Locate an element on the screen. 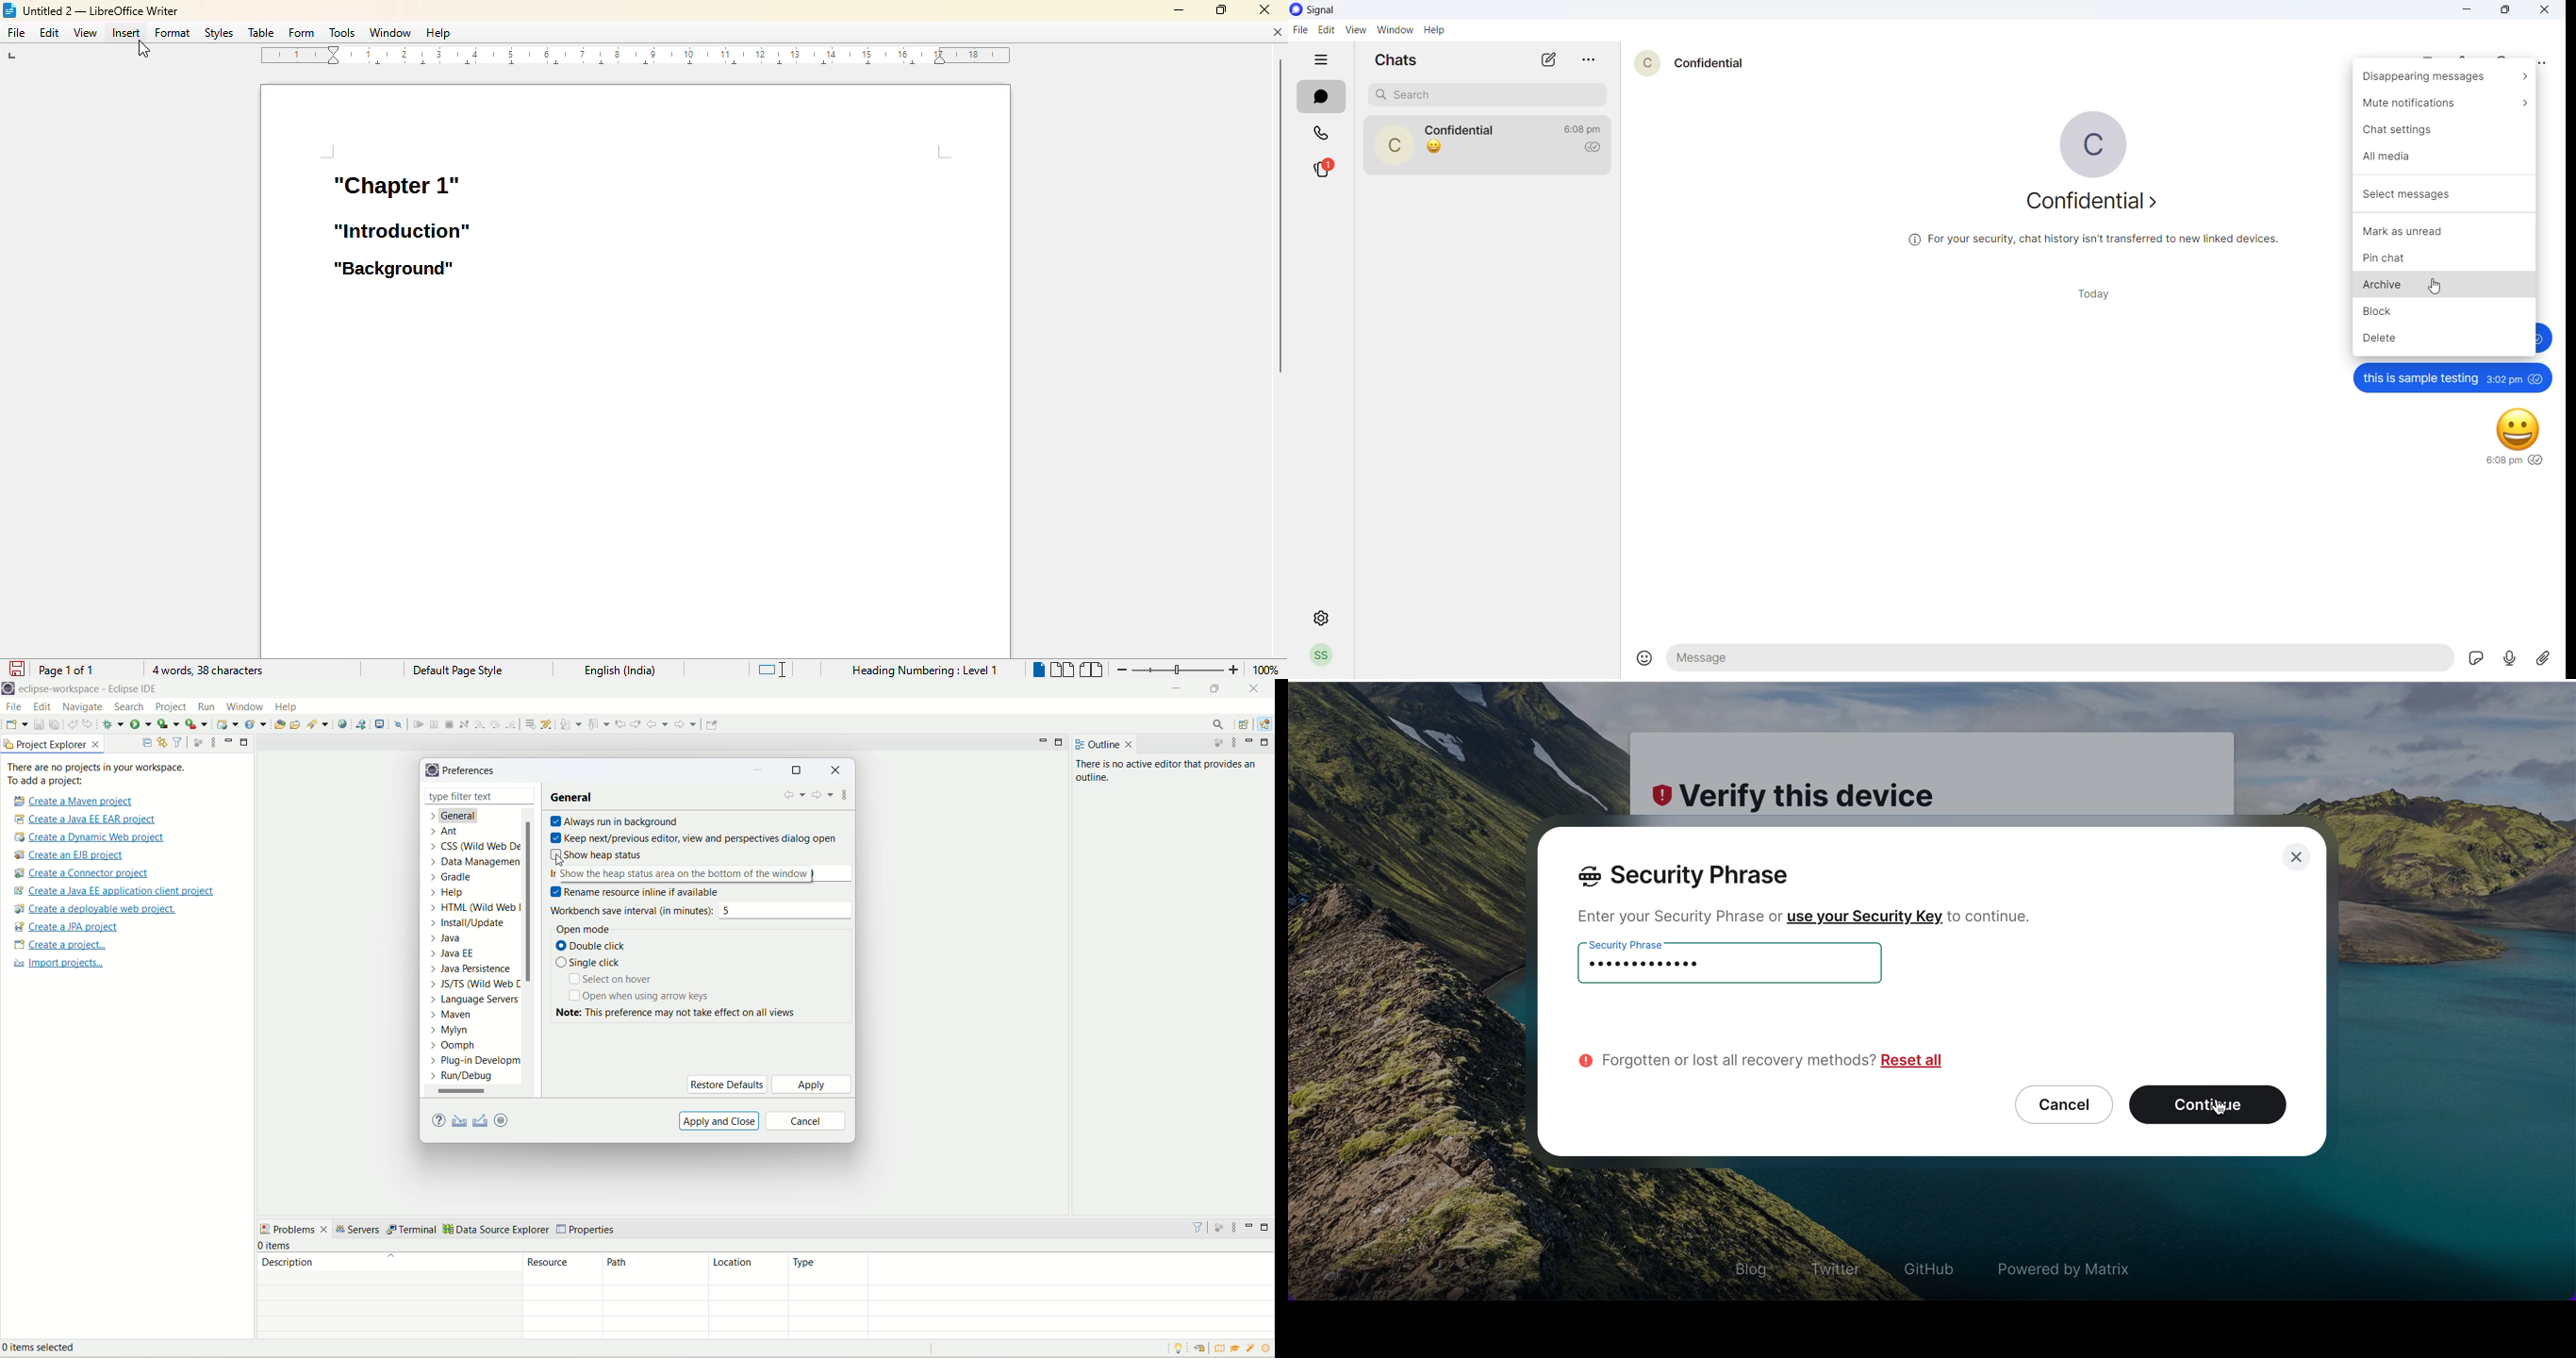 Image resolution: width=2576 pixels, height=1372 pixels. Java is located at coordinates (451, 939).